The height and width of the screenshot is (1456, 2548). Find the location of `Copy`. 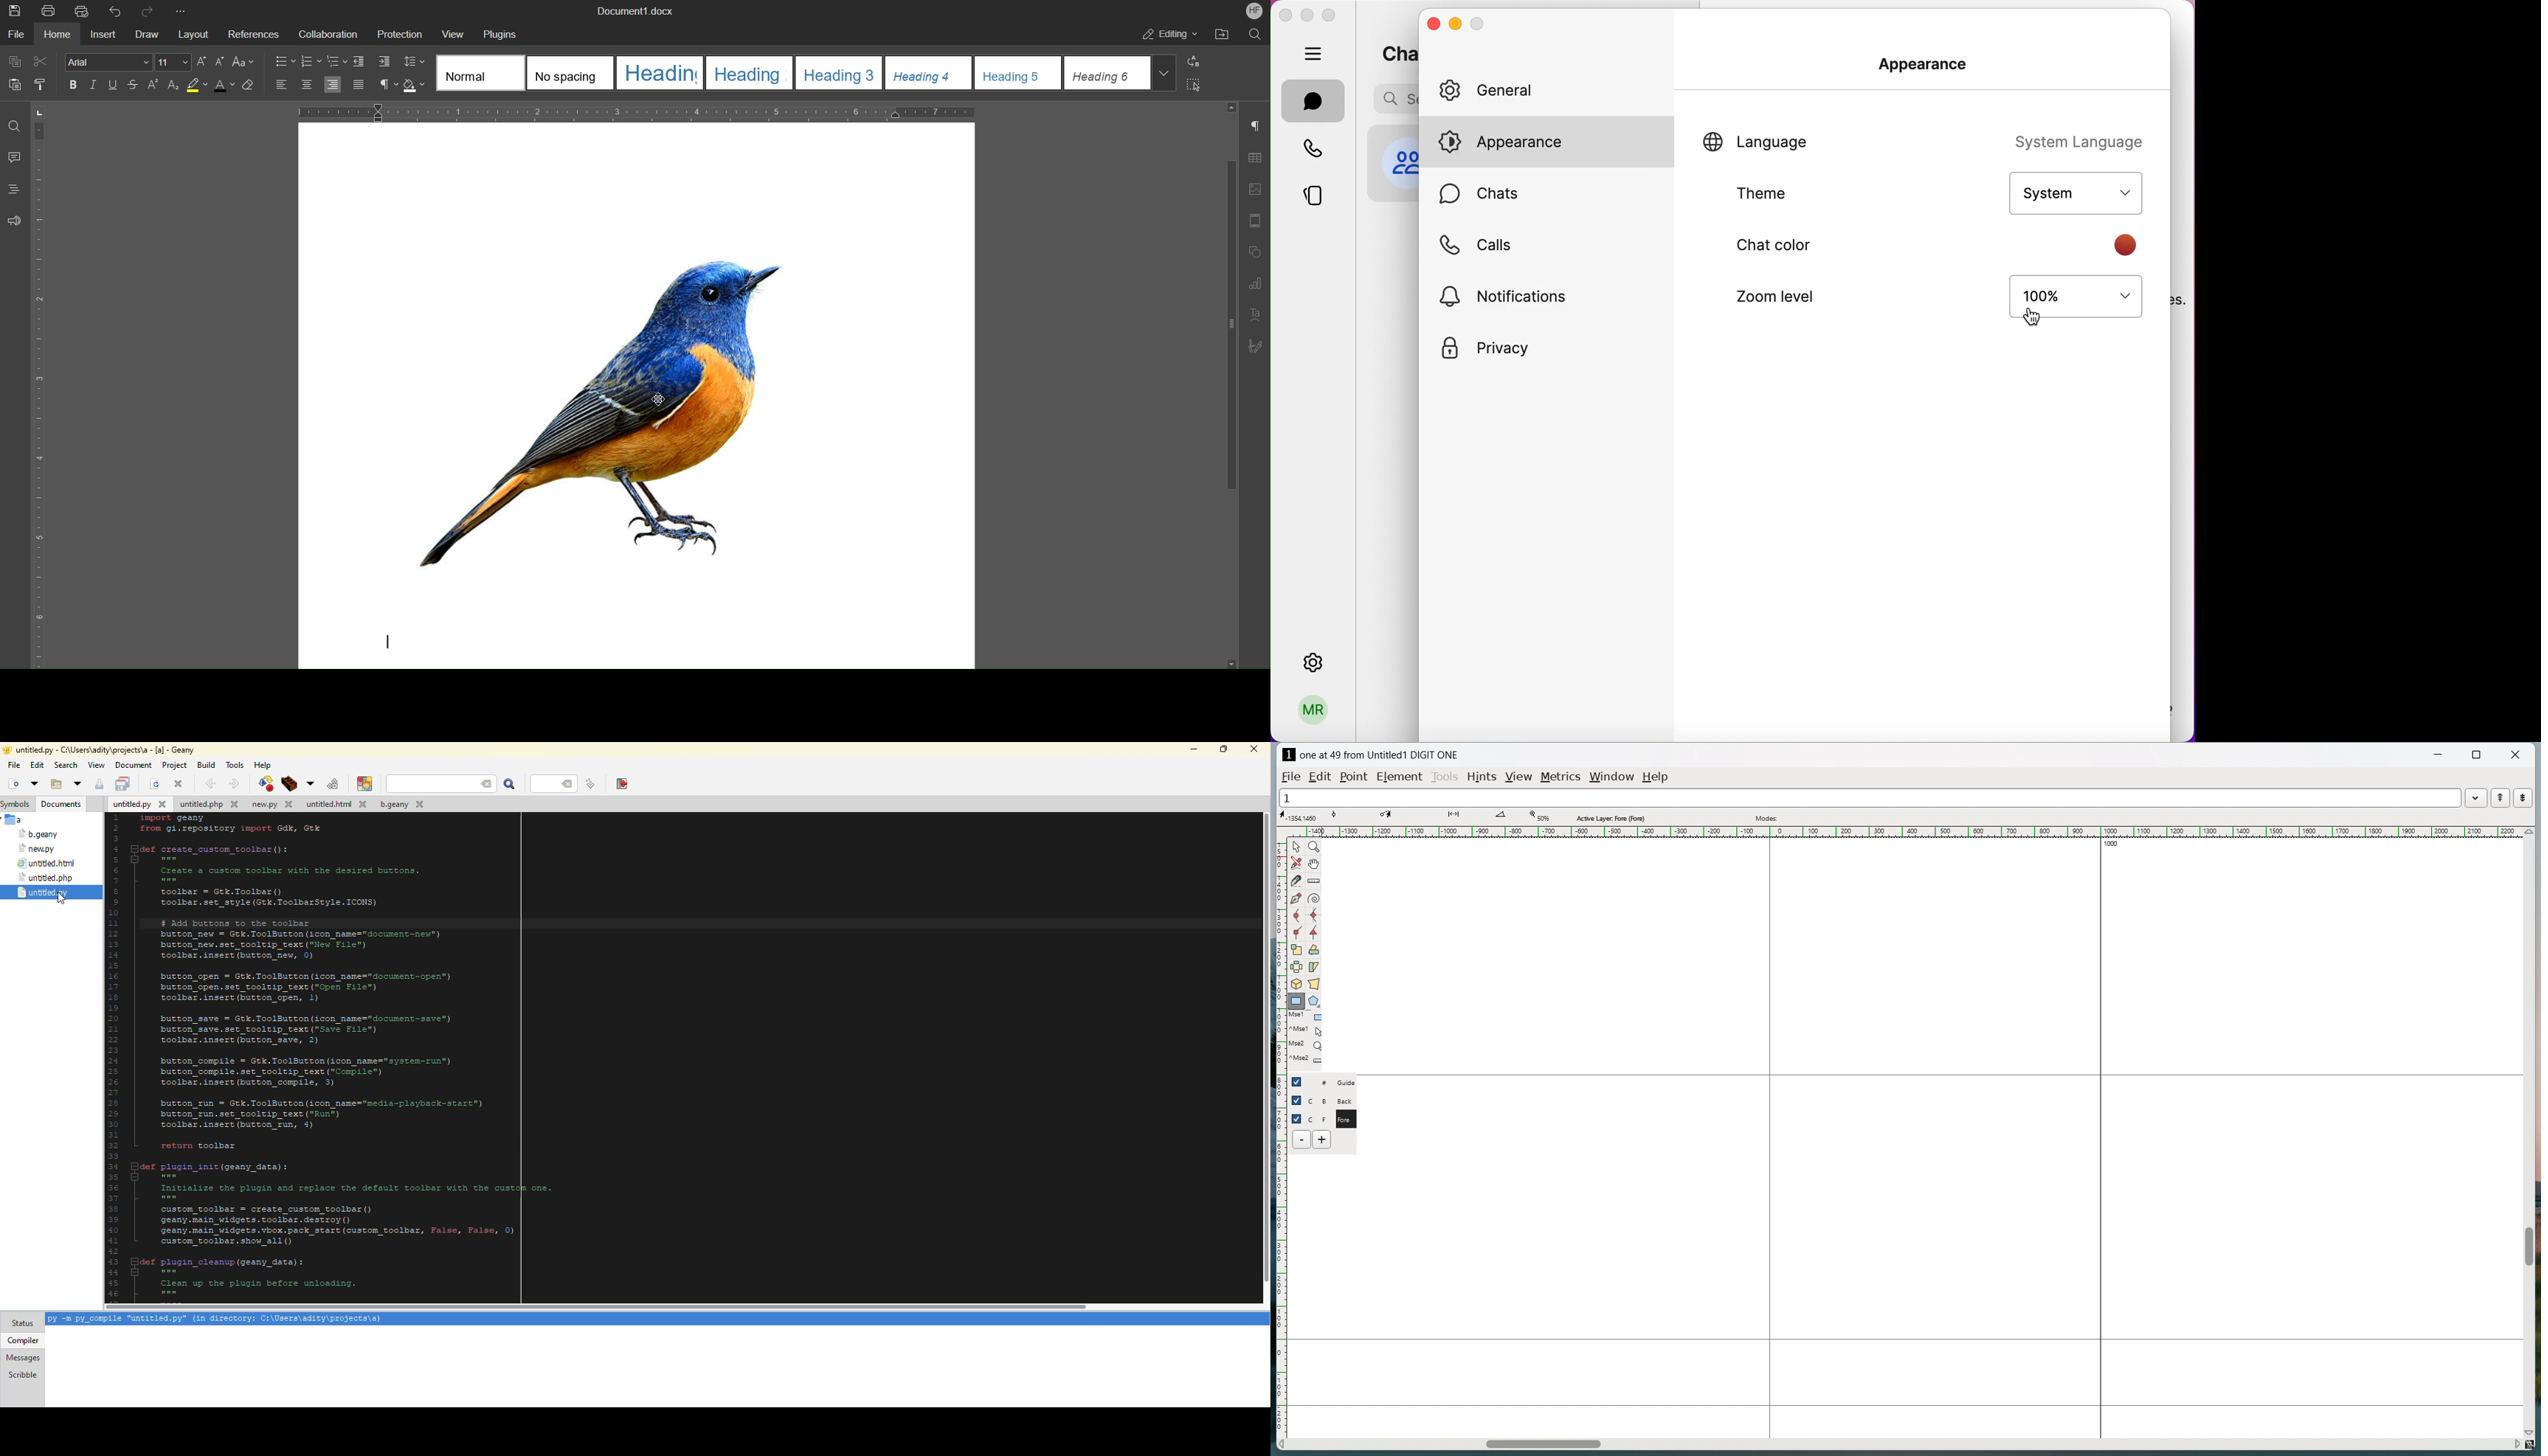

Copy is located at coordinates (13, 62).